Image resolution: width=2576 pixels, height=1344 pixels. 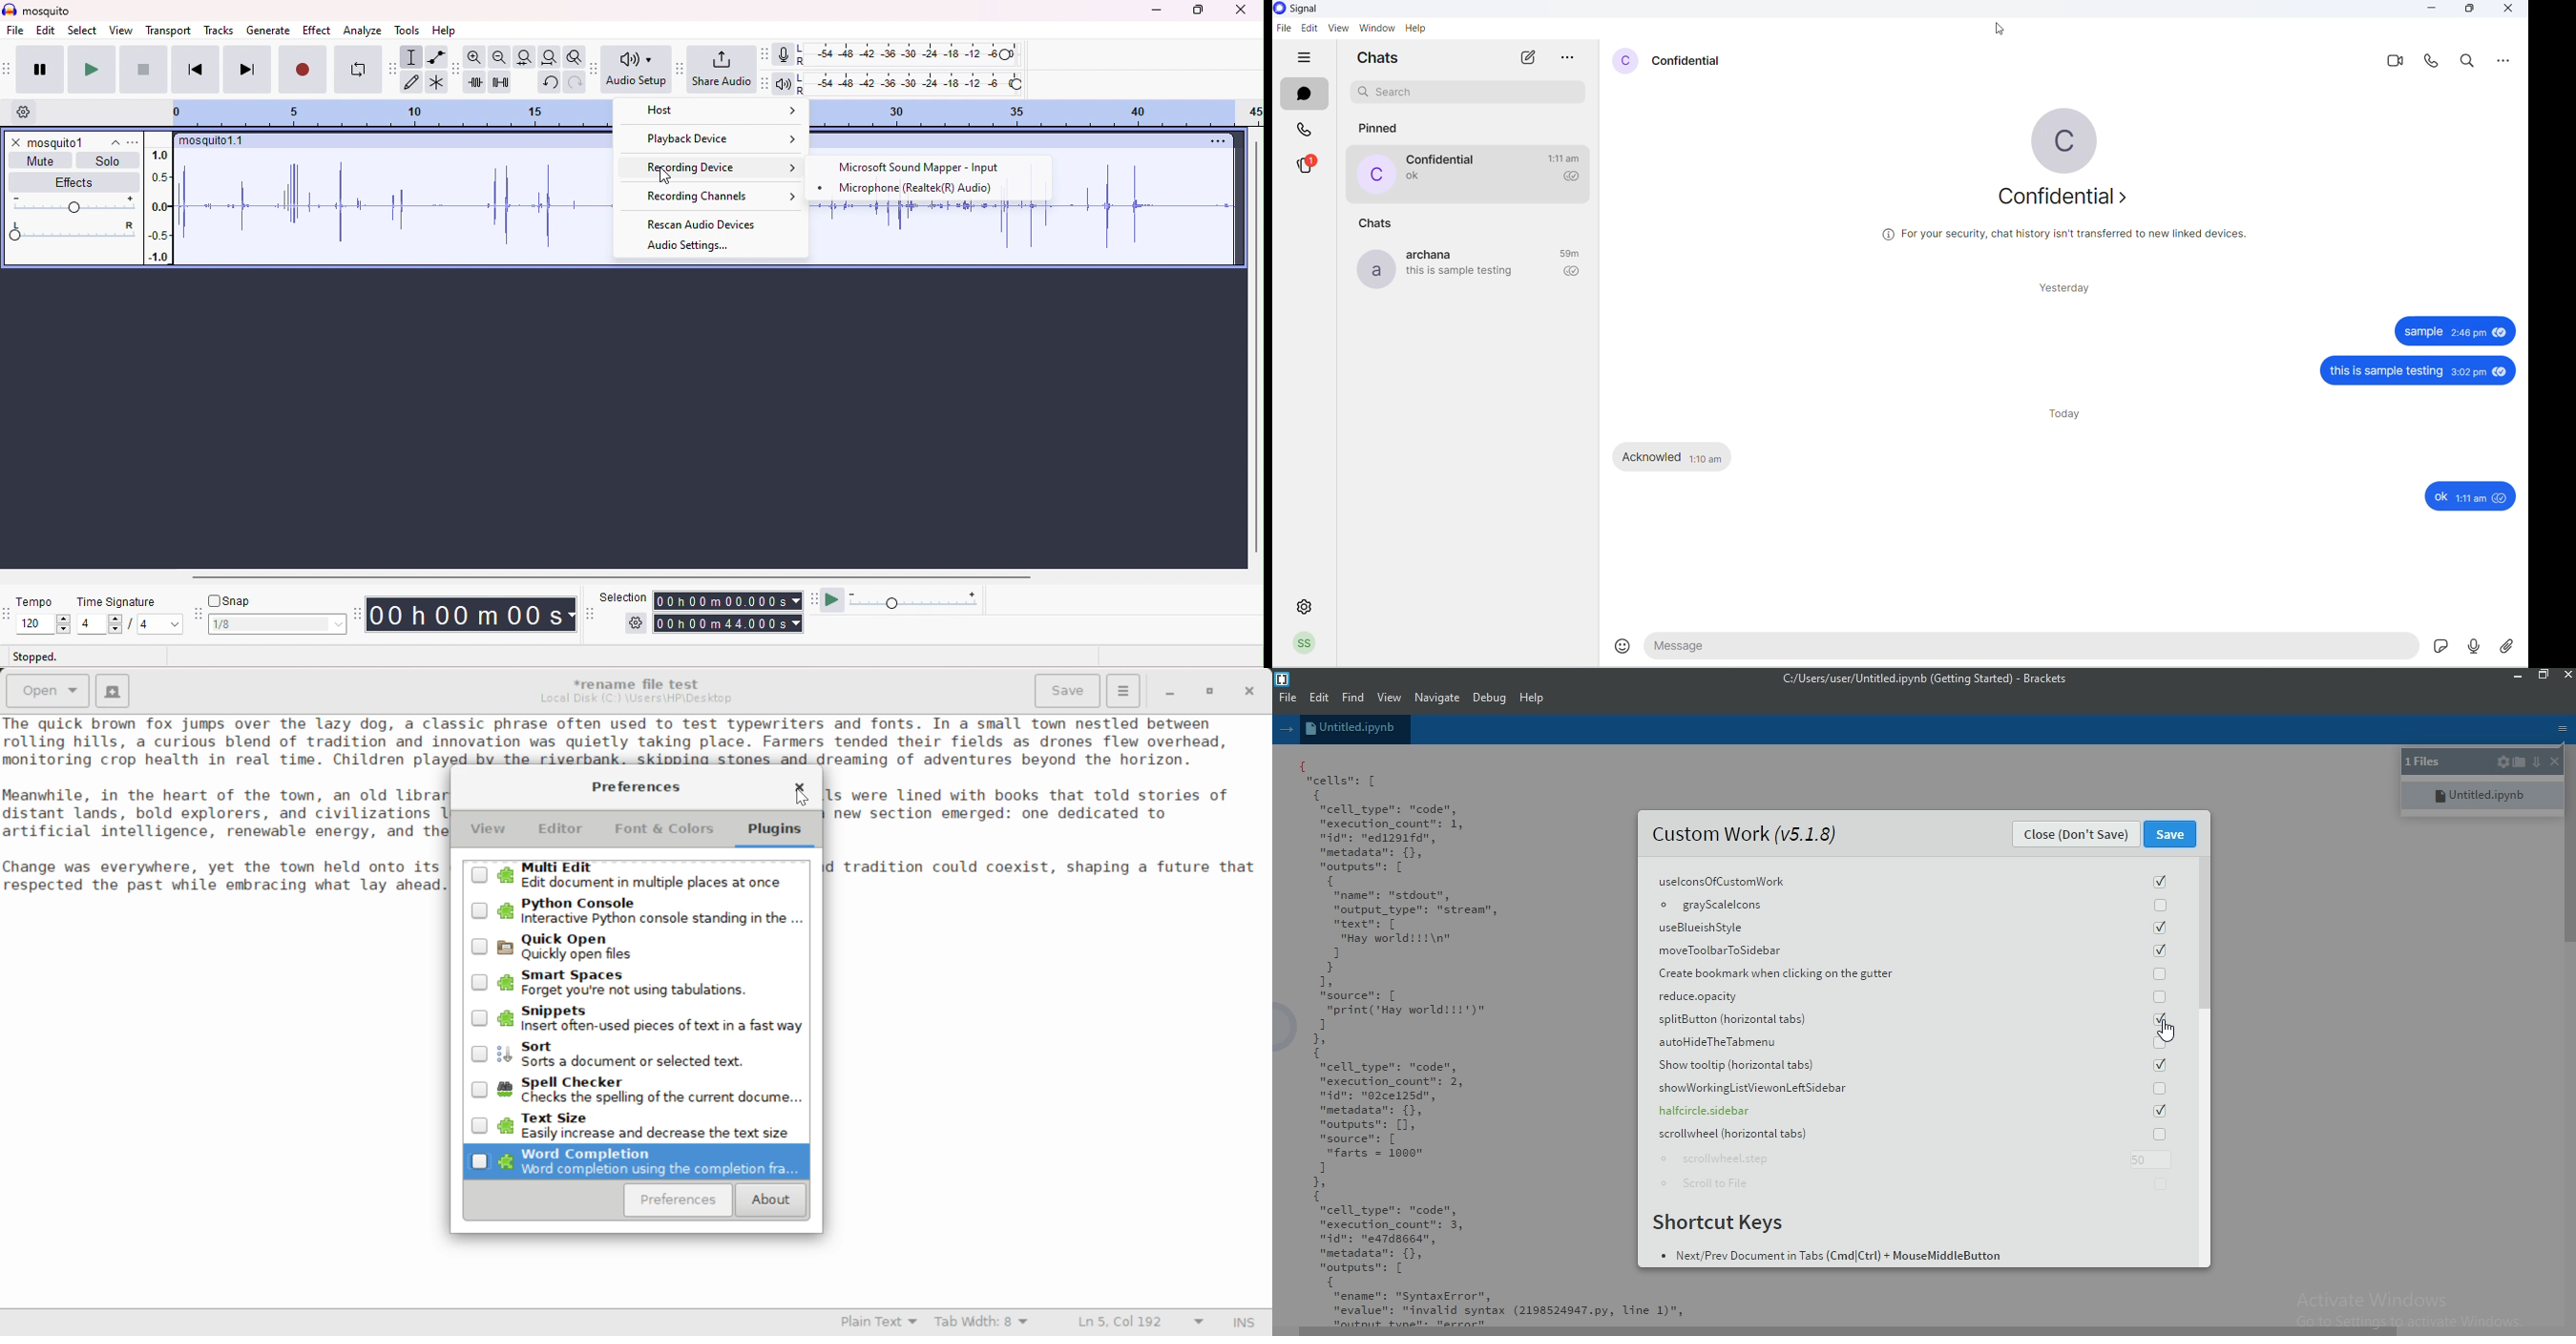 I want to click on generate, so click(x=269, y=31).